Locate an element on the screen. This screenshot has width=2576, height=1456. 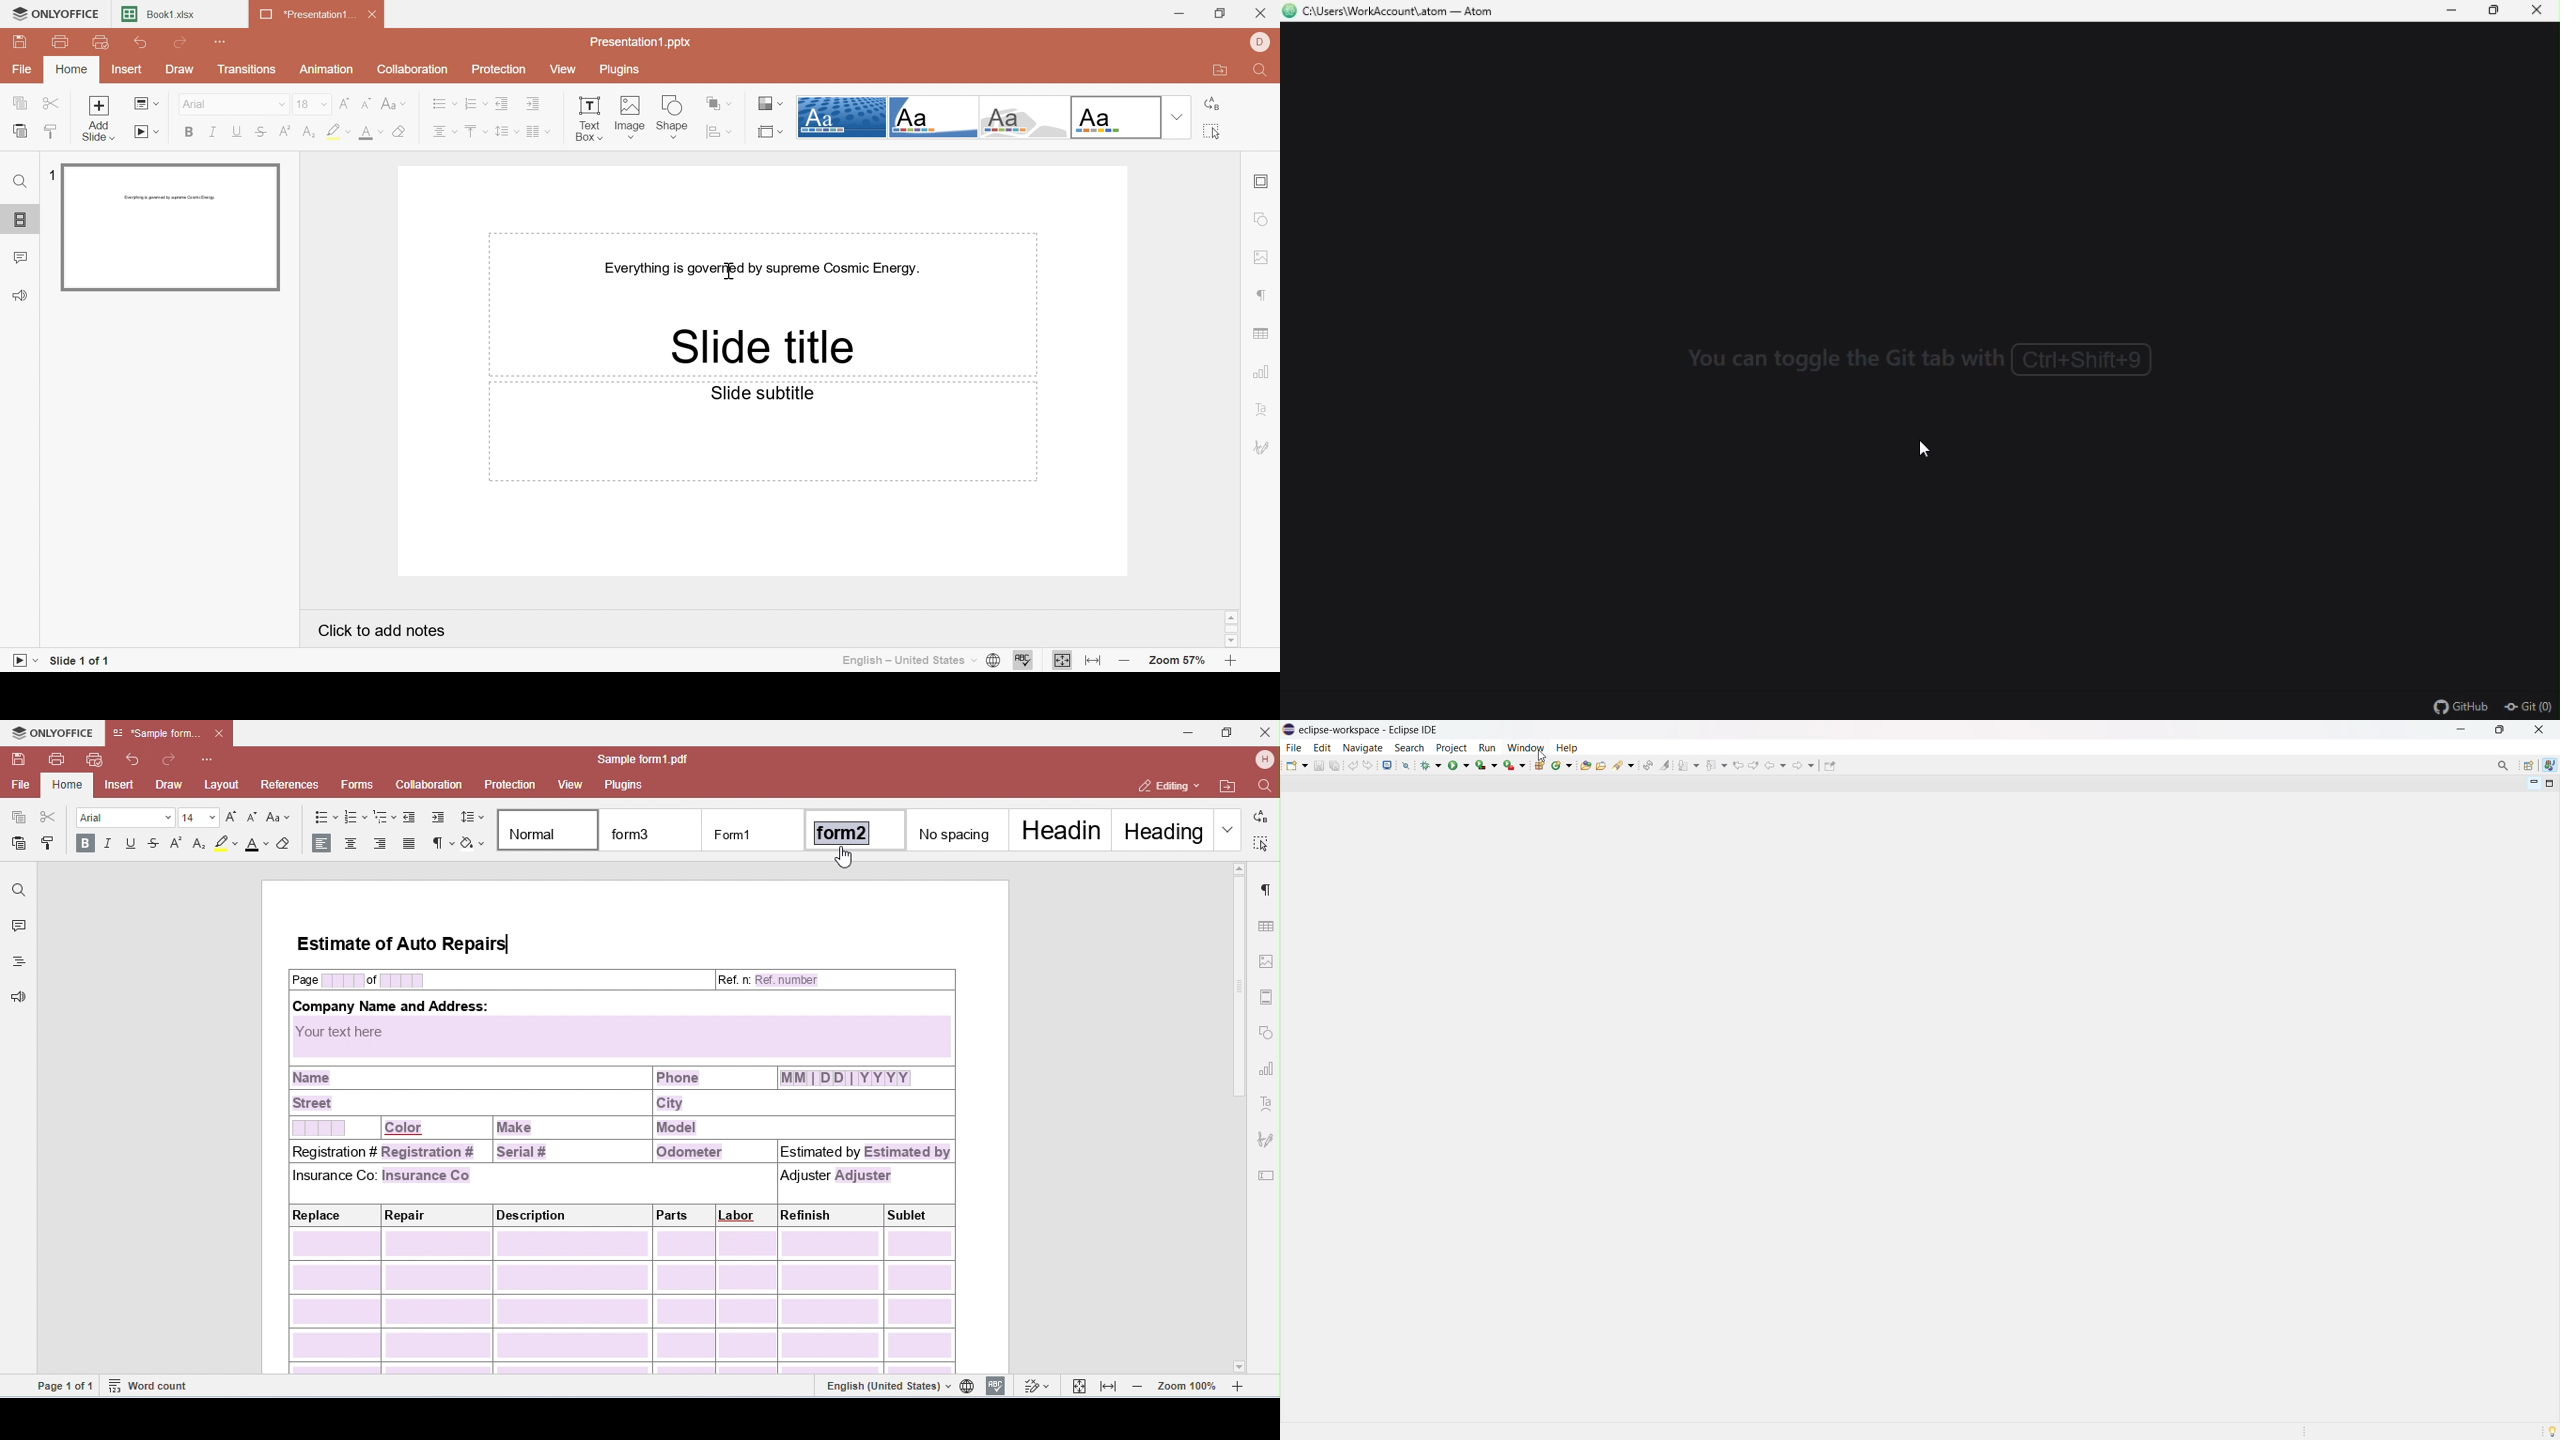
Collaboration is located at coordinates (412, 69).